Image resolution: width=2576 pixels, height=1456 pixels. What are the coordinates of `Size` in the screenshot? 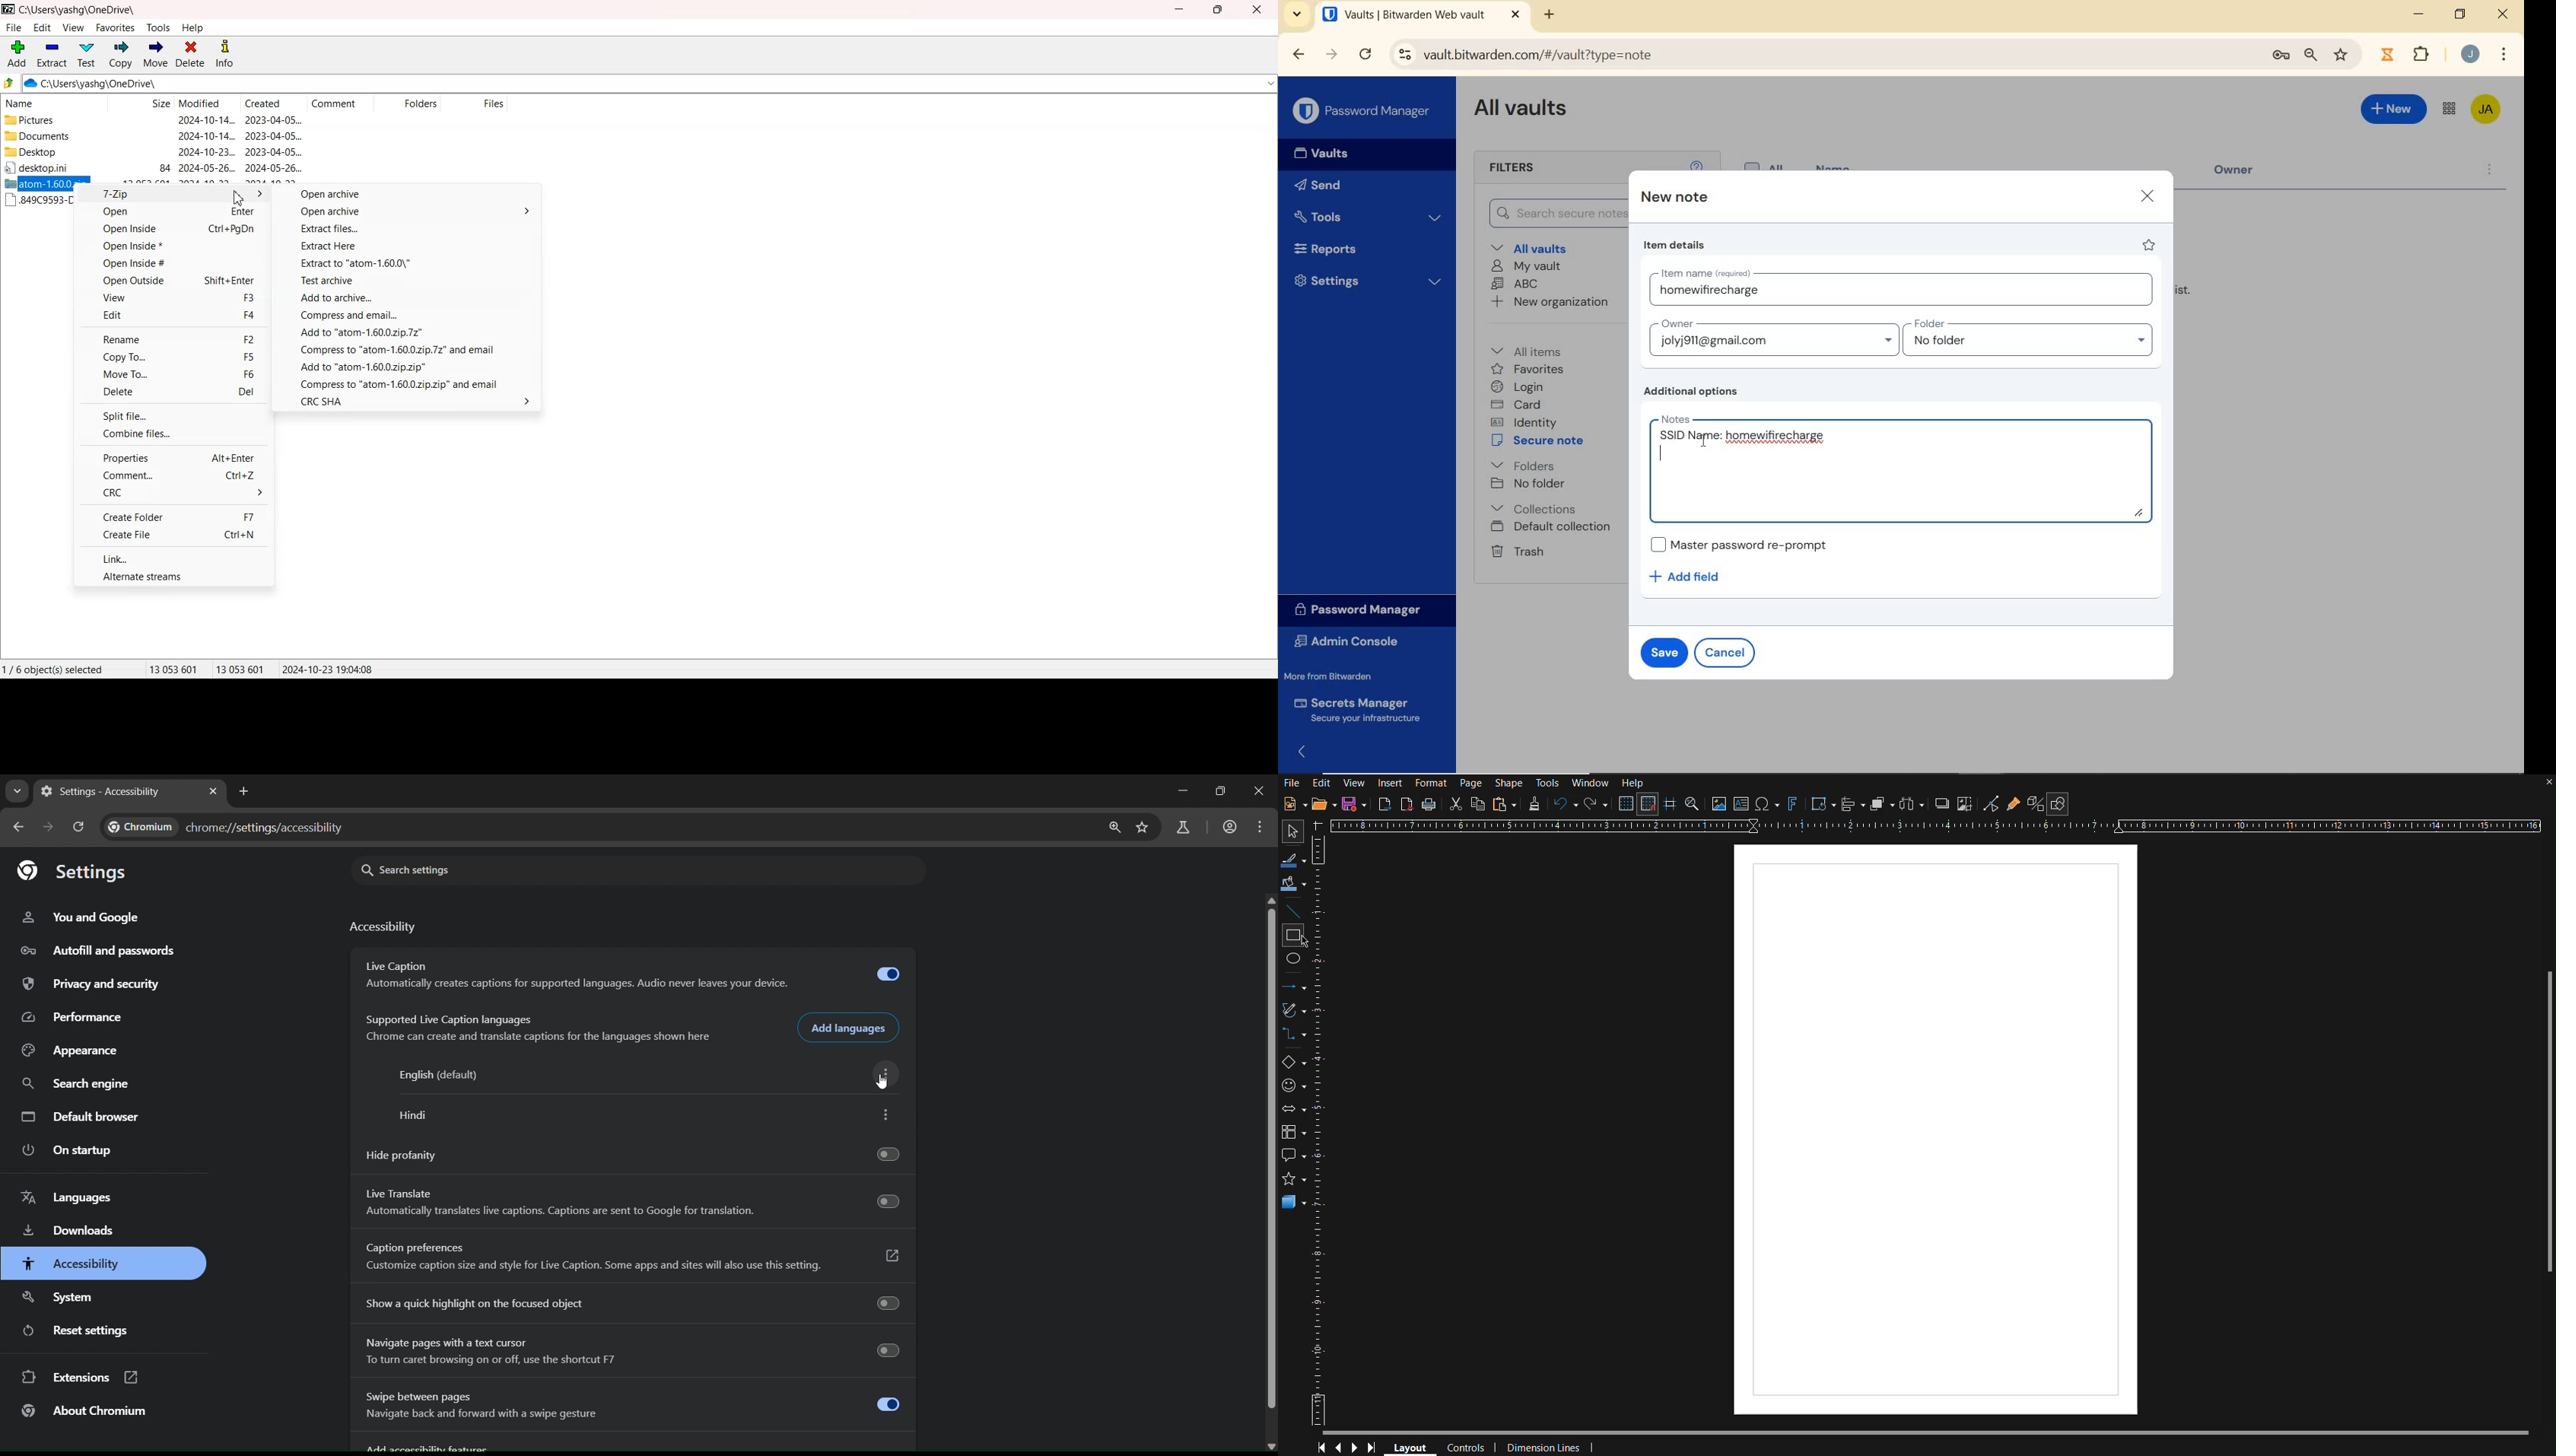 It's located at (140, 104).